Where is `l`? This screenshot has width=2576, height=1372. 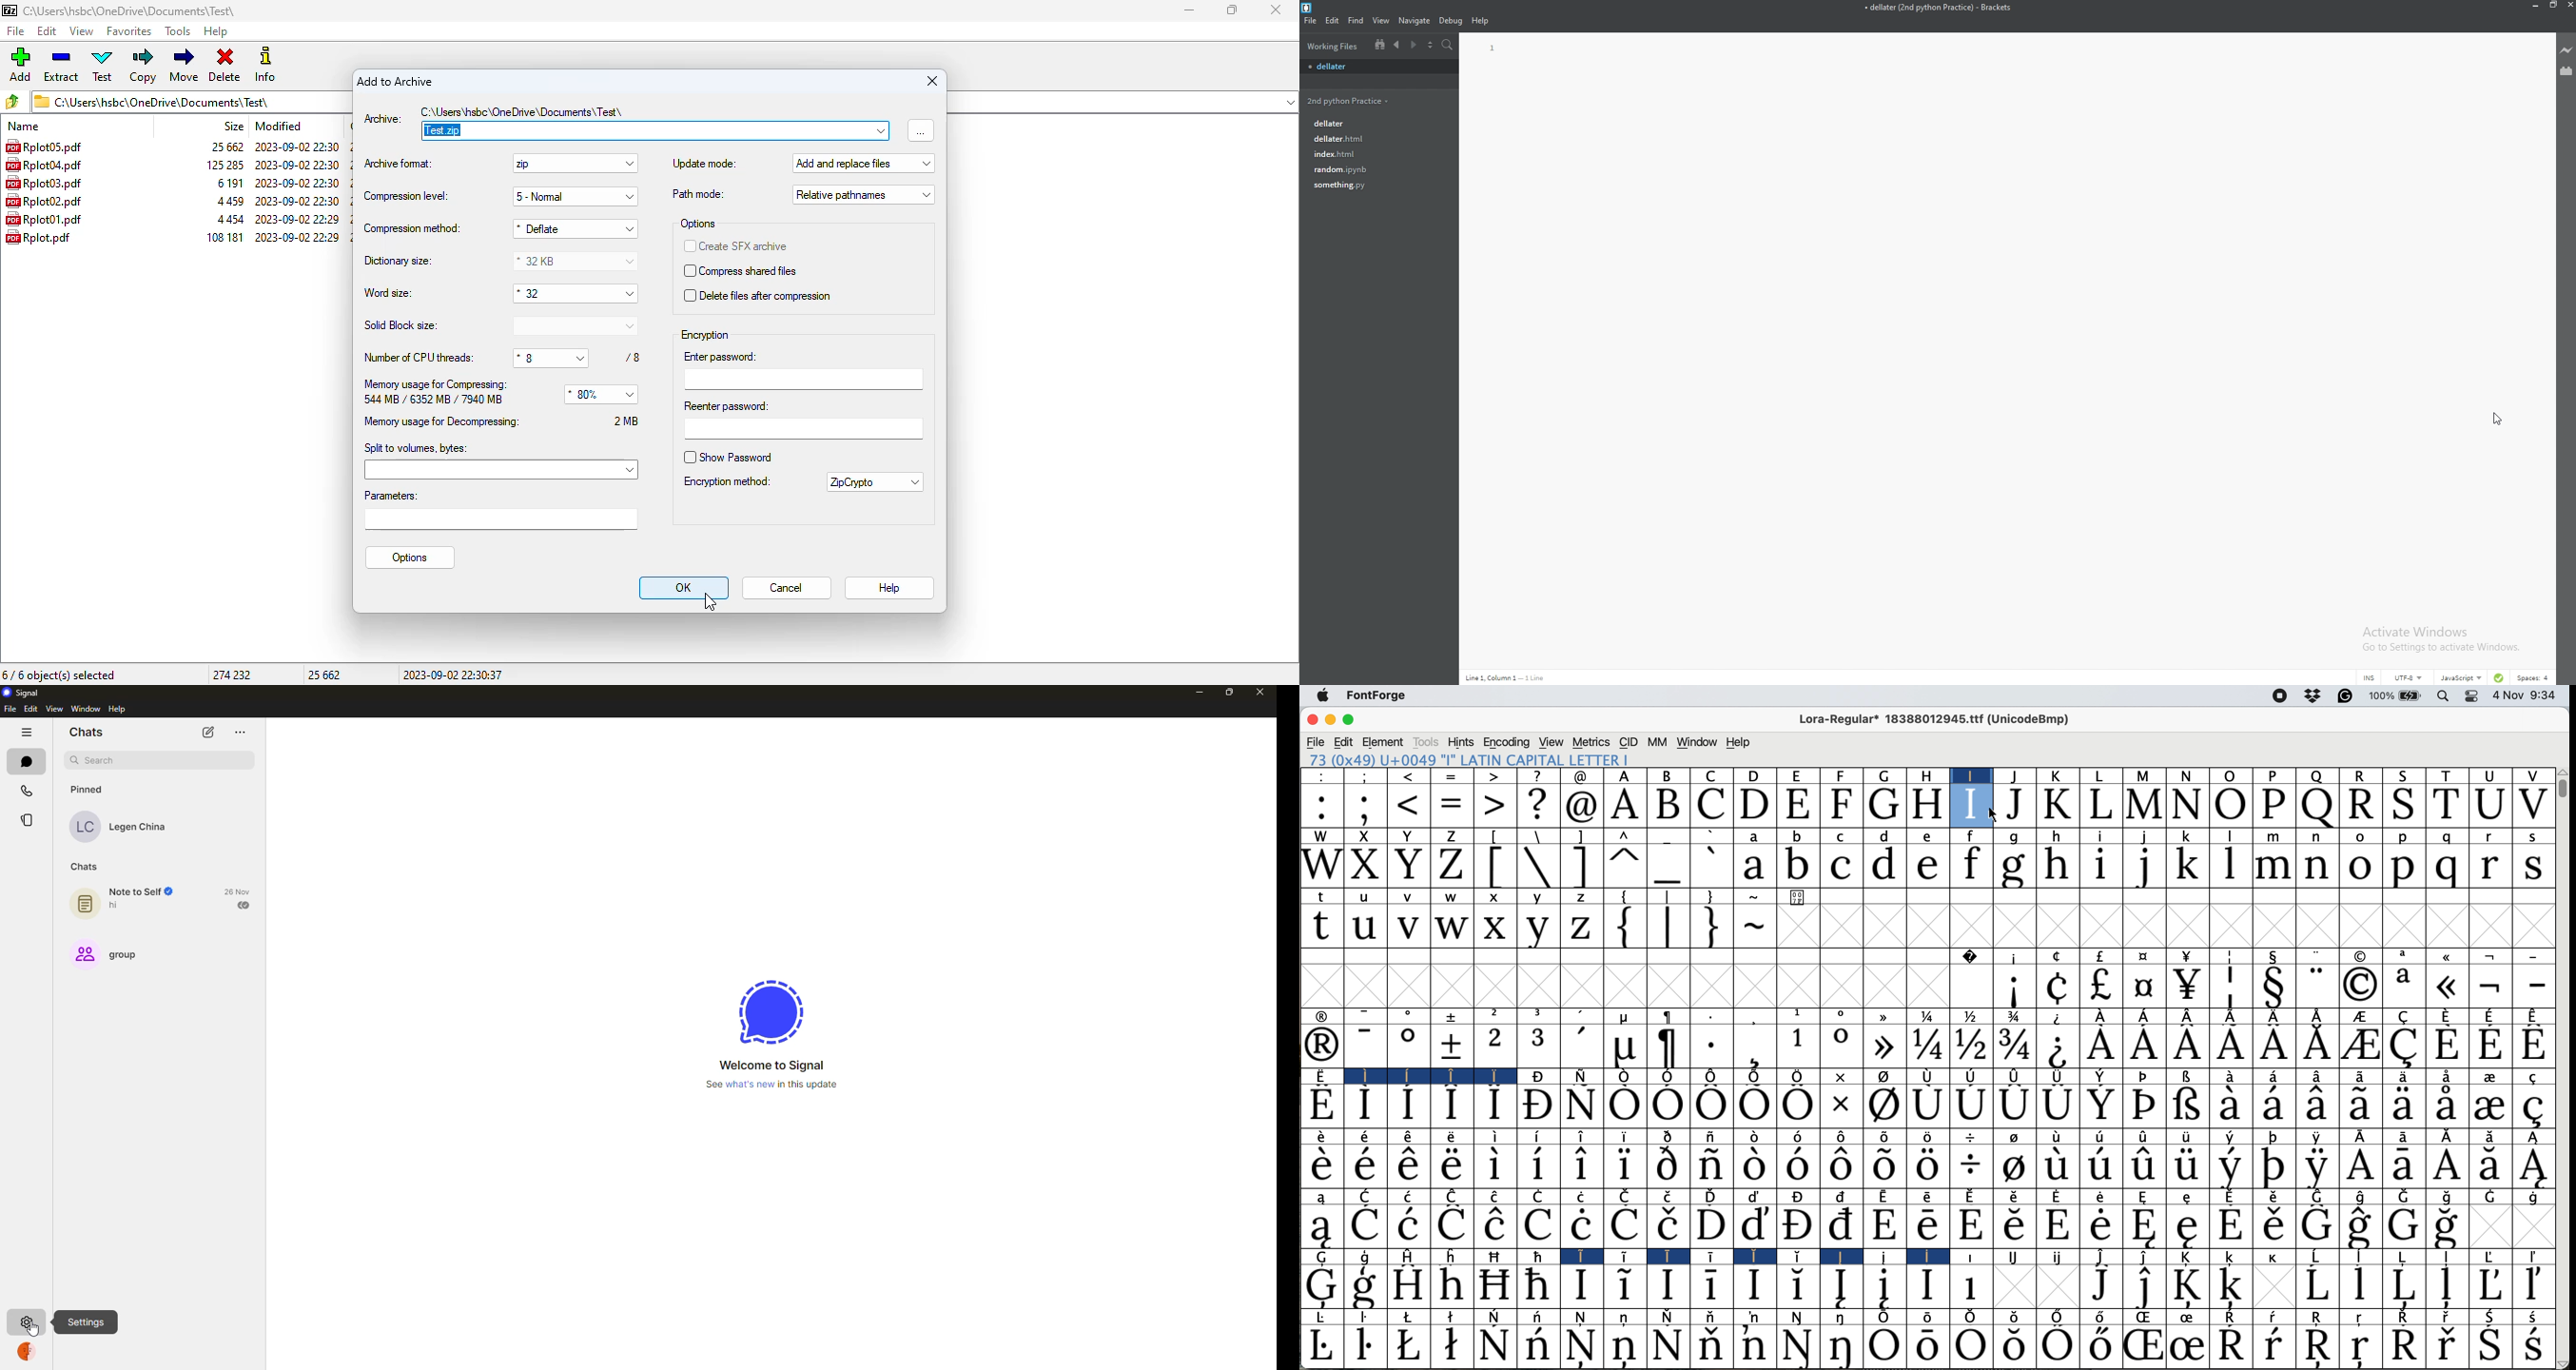
l is located at coordinates (2231, 866).